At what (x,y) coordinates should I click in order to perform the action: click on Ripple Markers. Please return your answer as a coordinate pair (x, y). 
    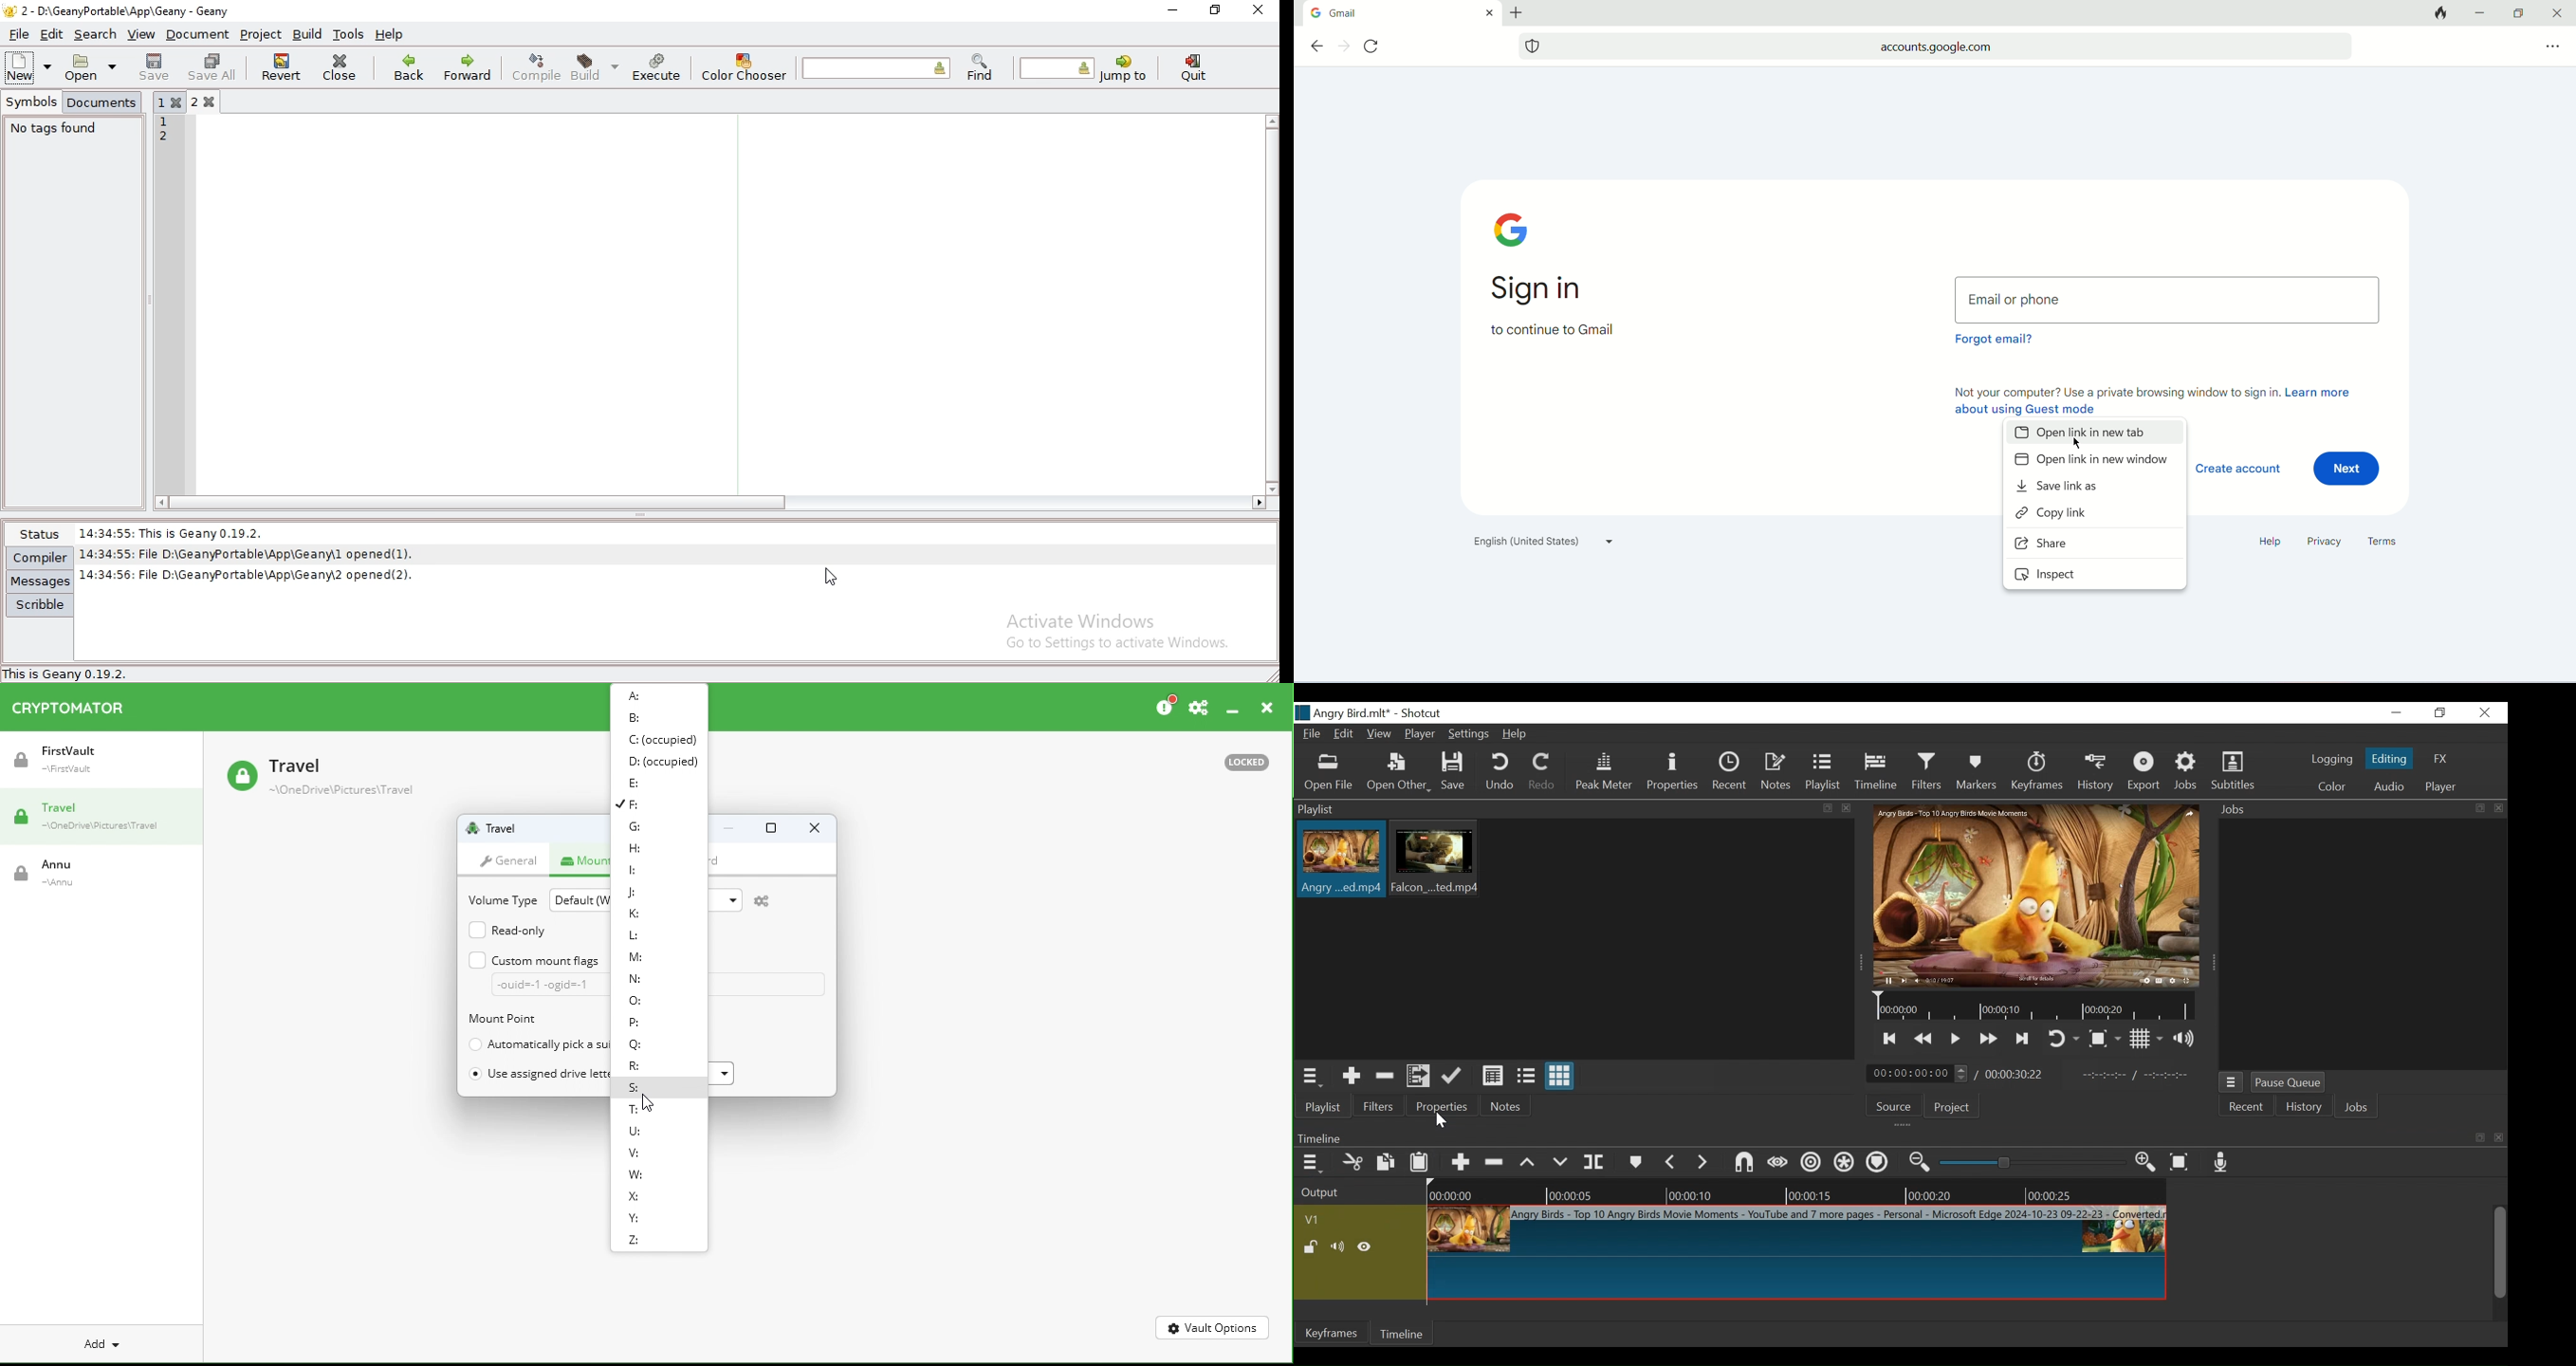
    Looking at the image, I should click on (1879, 1165).